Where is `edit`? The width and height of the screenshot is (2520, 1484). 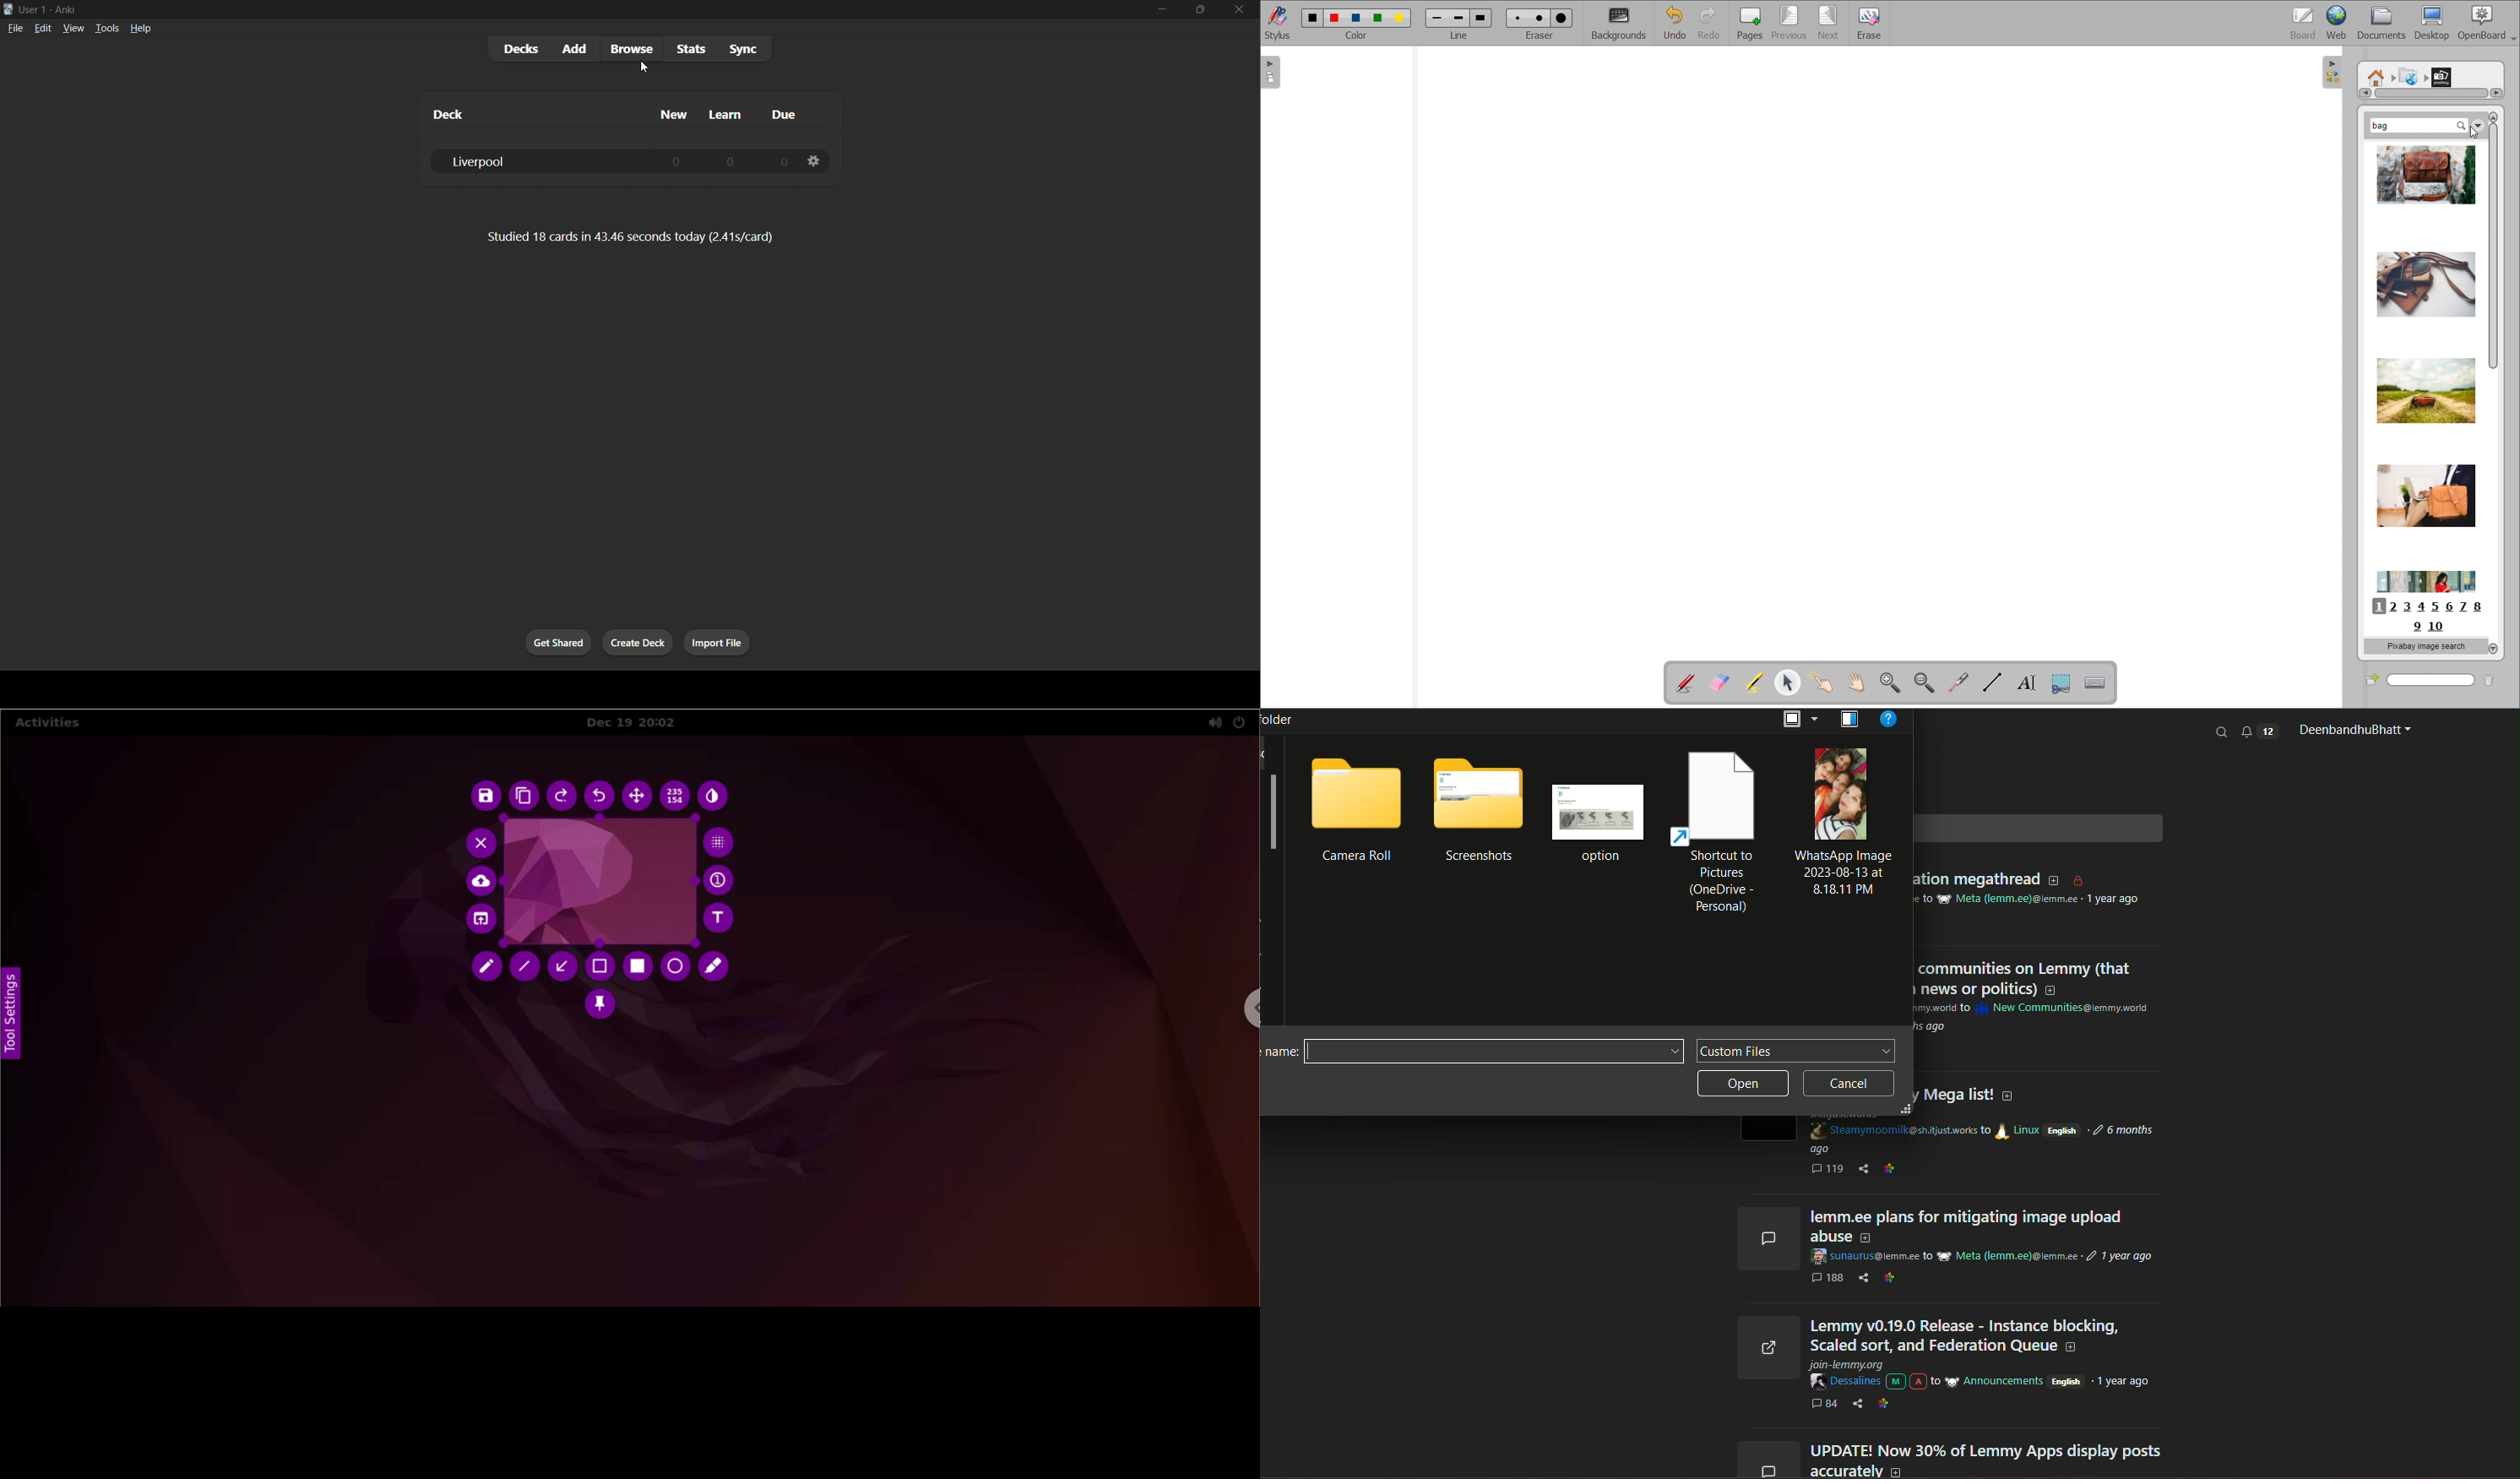 edit is located at coordinates (43, 29).